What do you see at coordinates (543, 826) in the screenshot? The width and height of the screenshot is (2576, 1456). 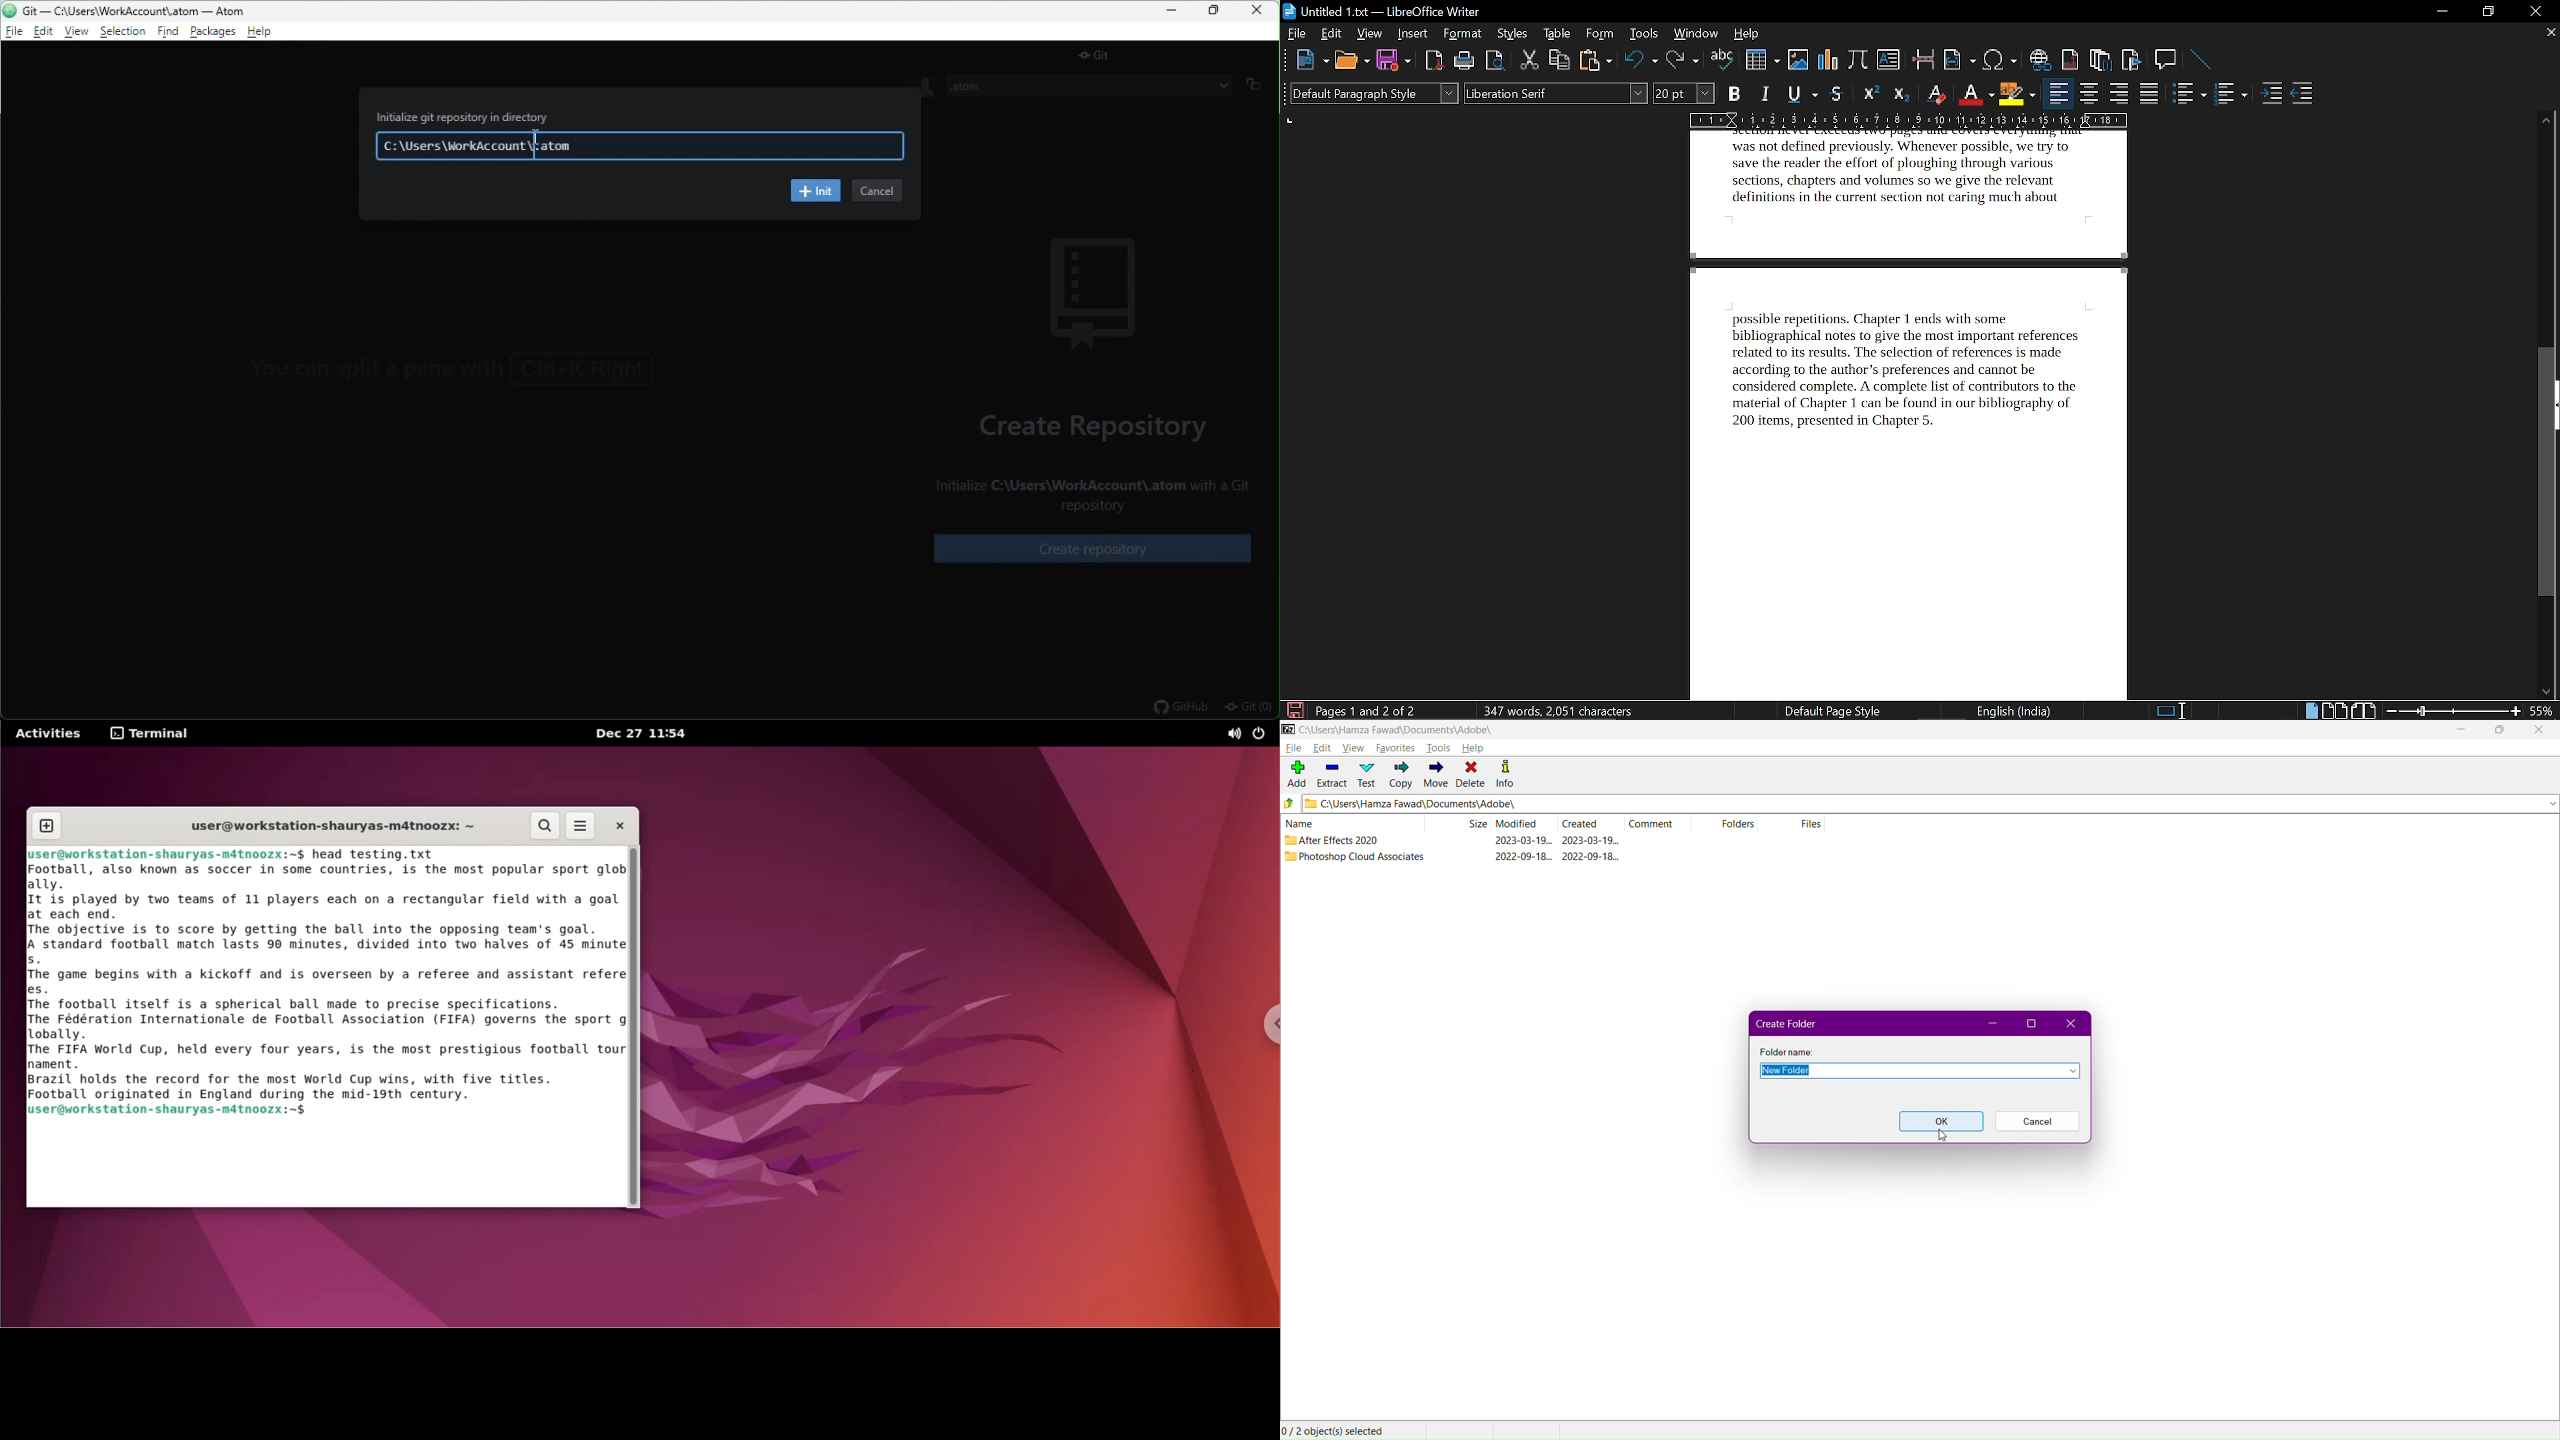 I see `search` at bounding box center [543, 826].